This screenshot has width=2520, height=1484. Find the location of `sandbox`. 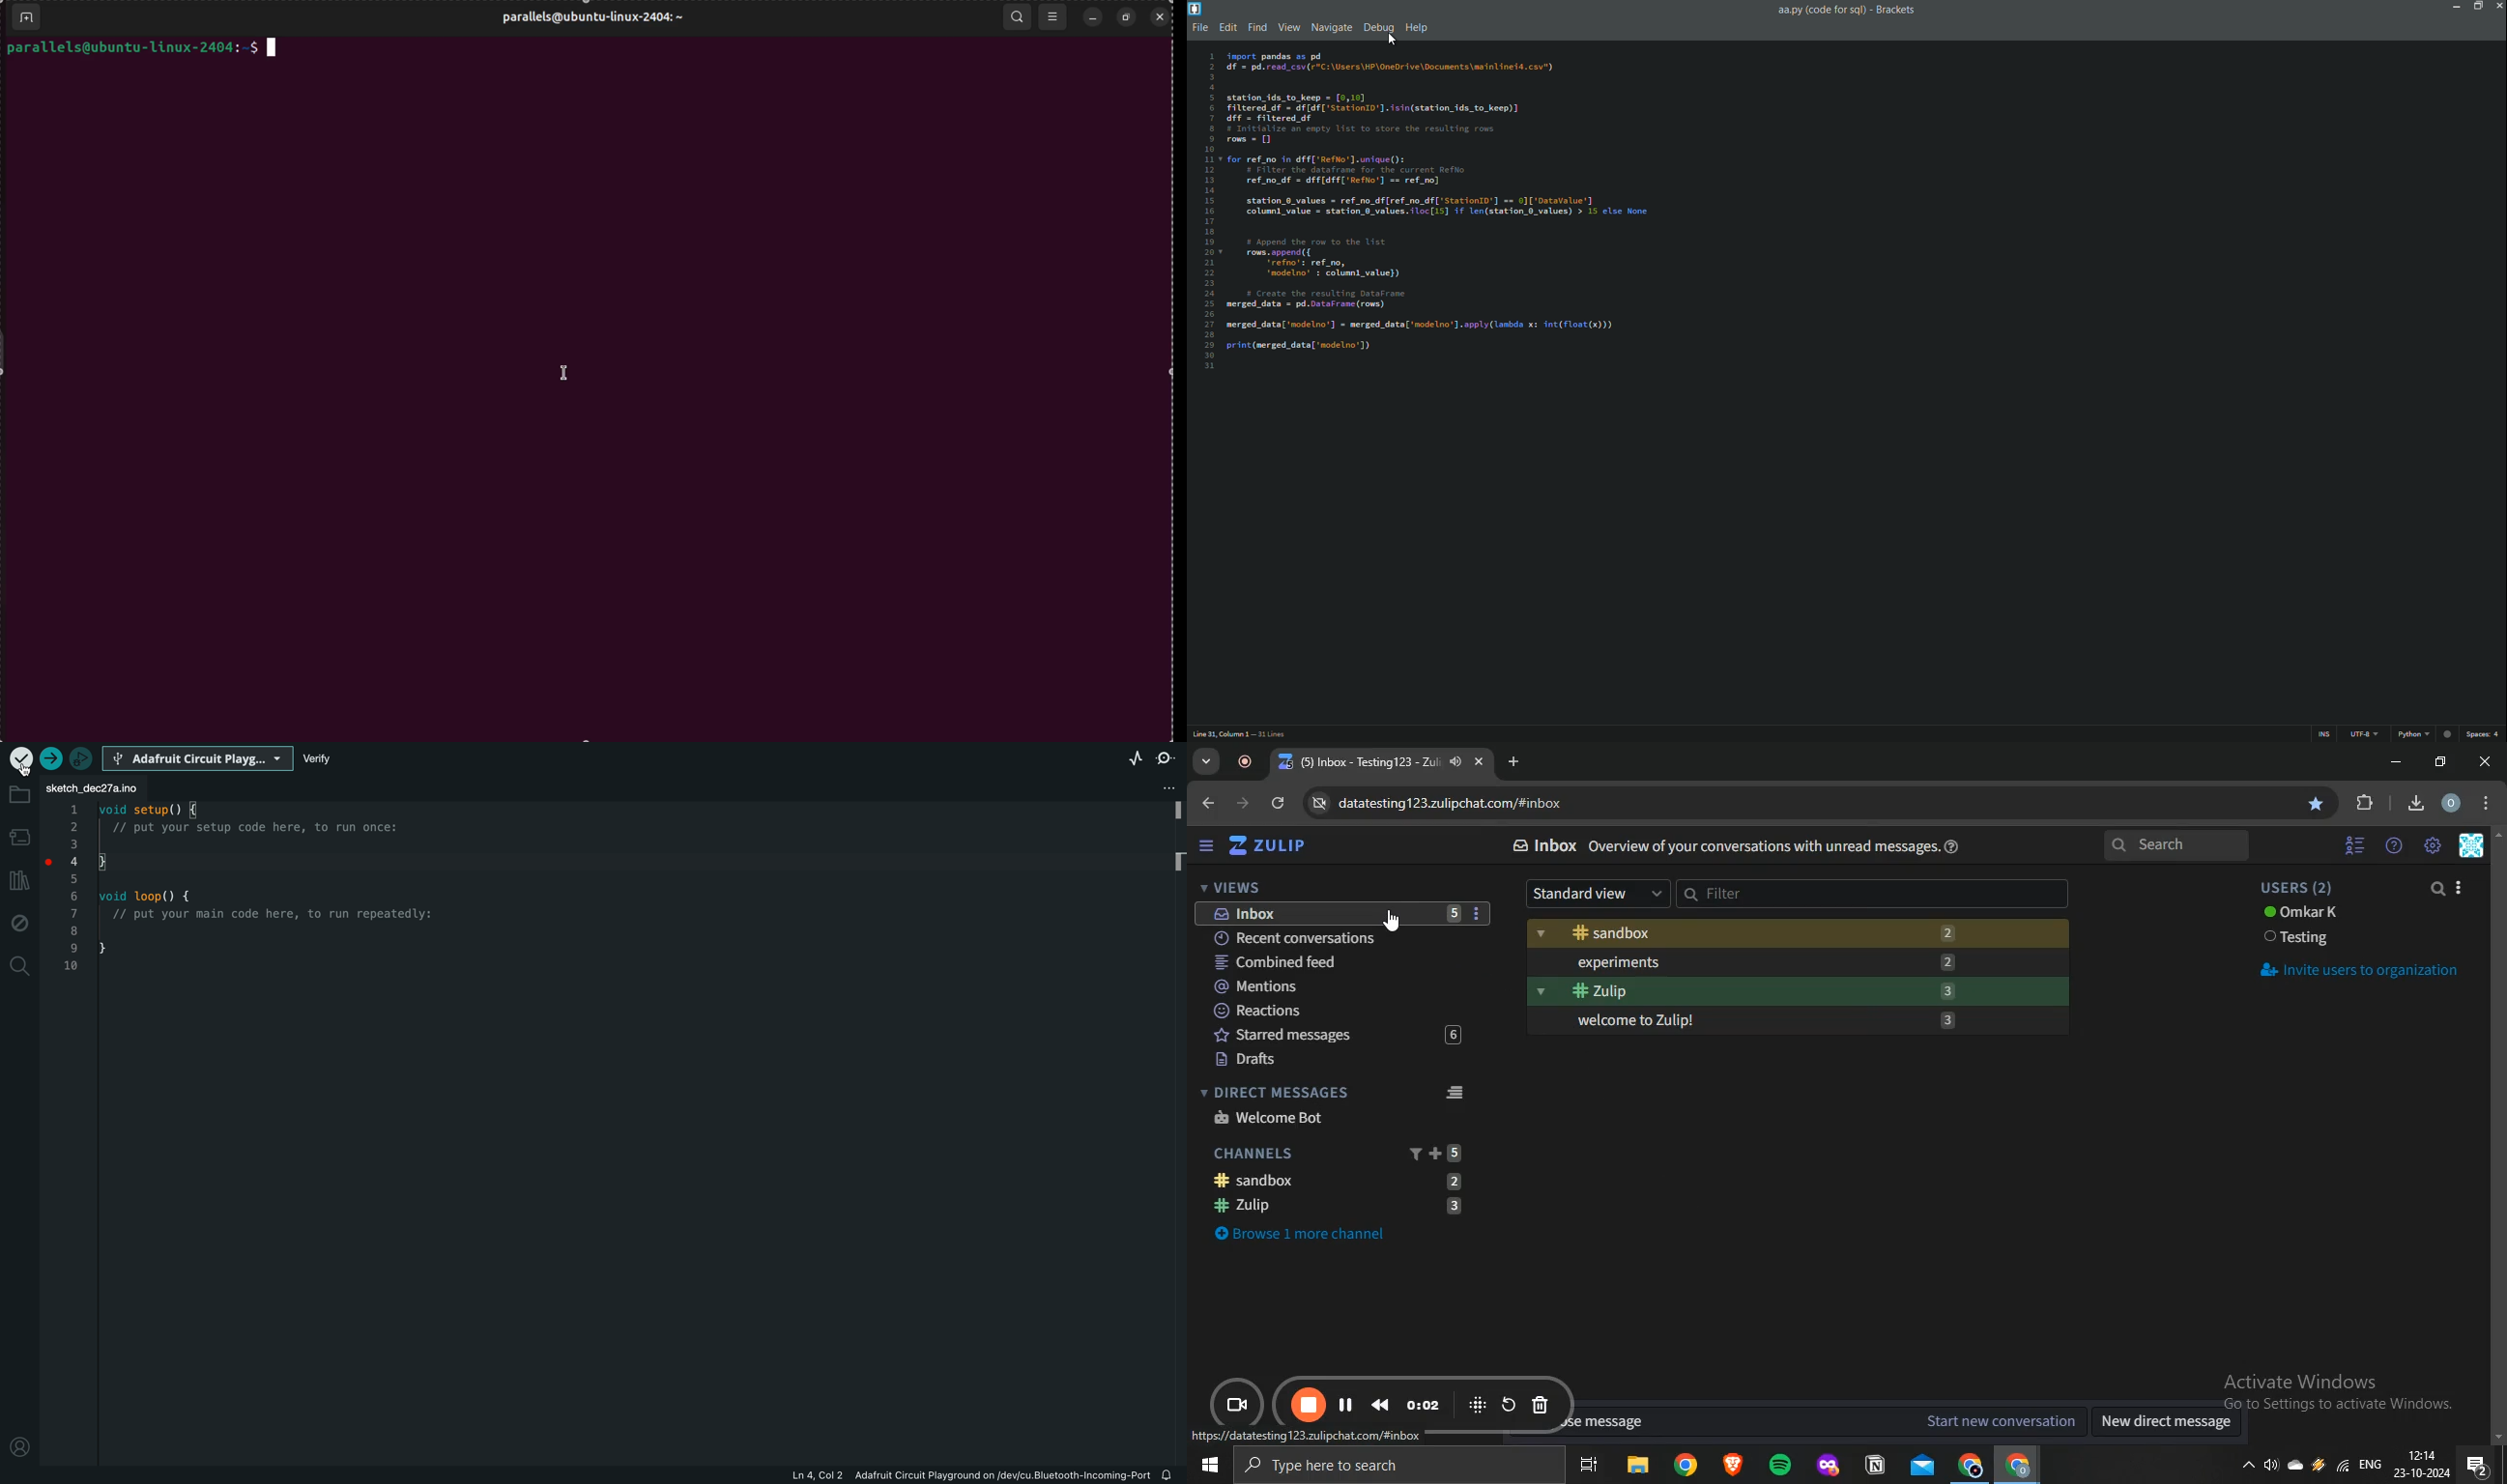

sandbox is located at coordinates (1797, 934).